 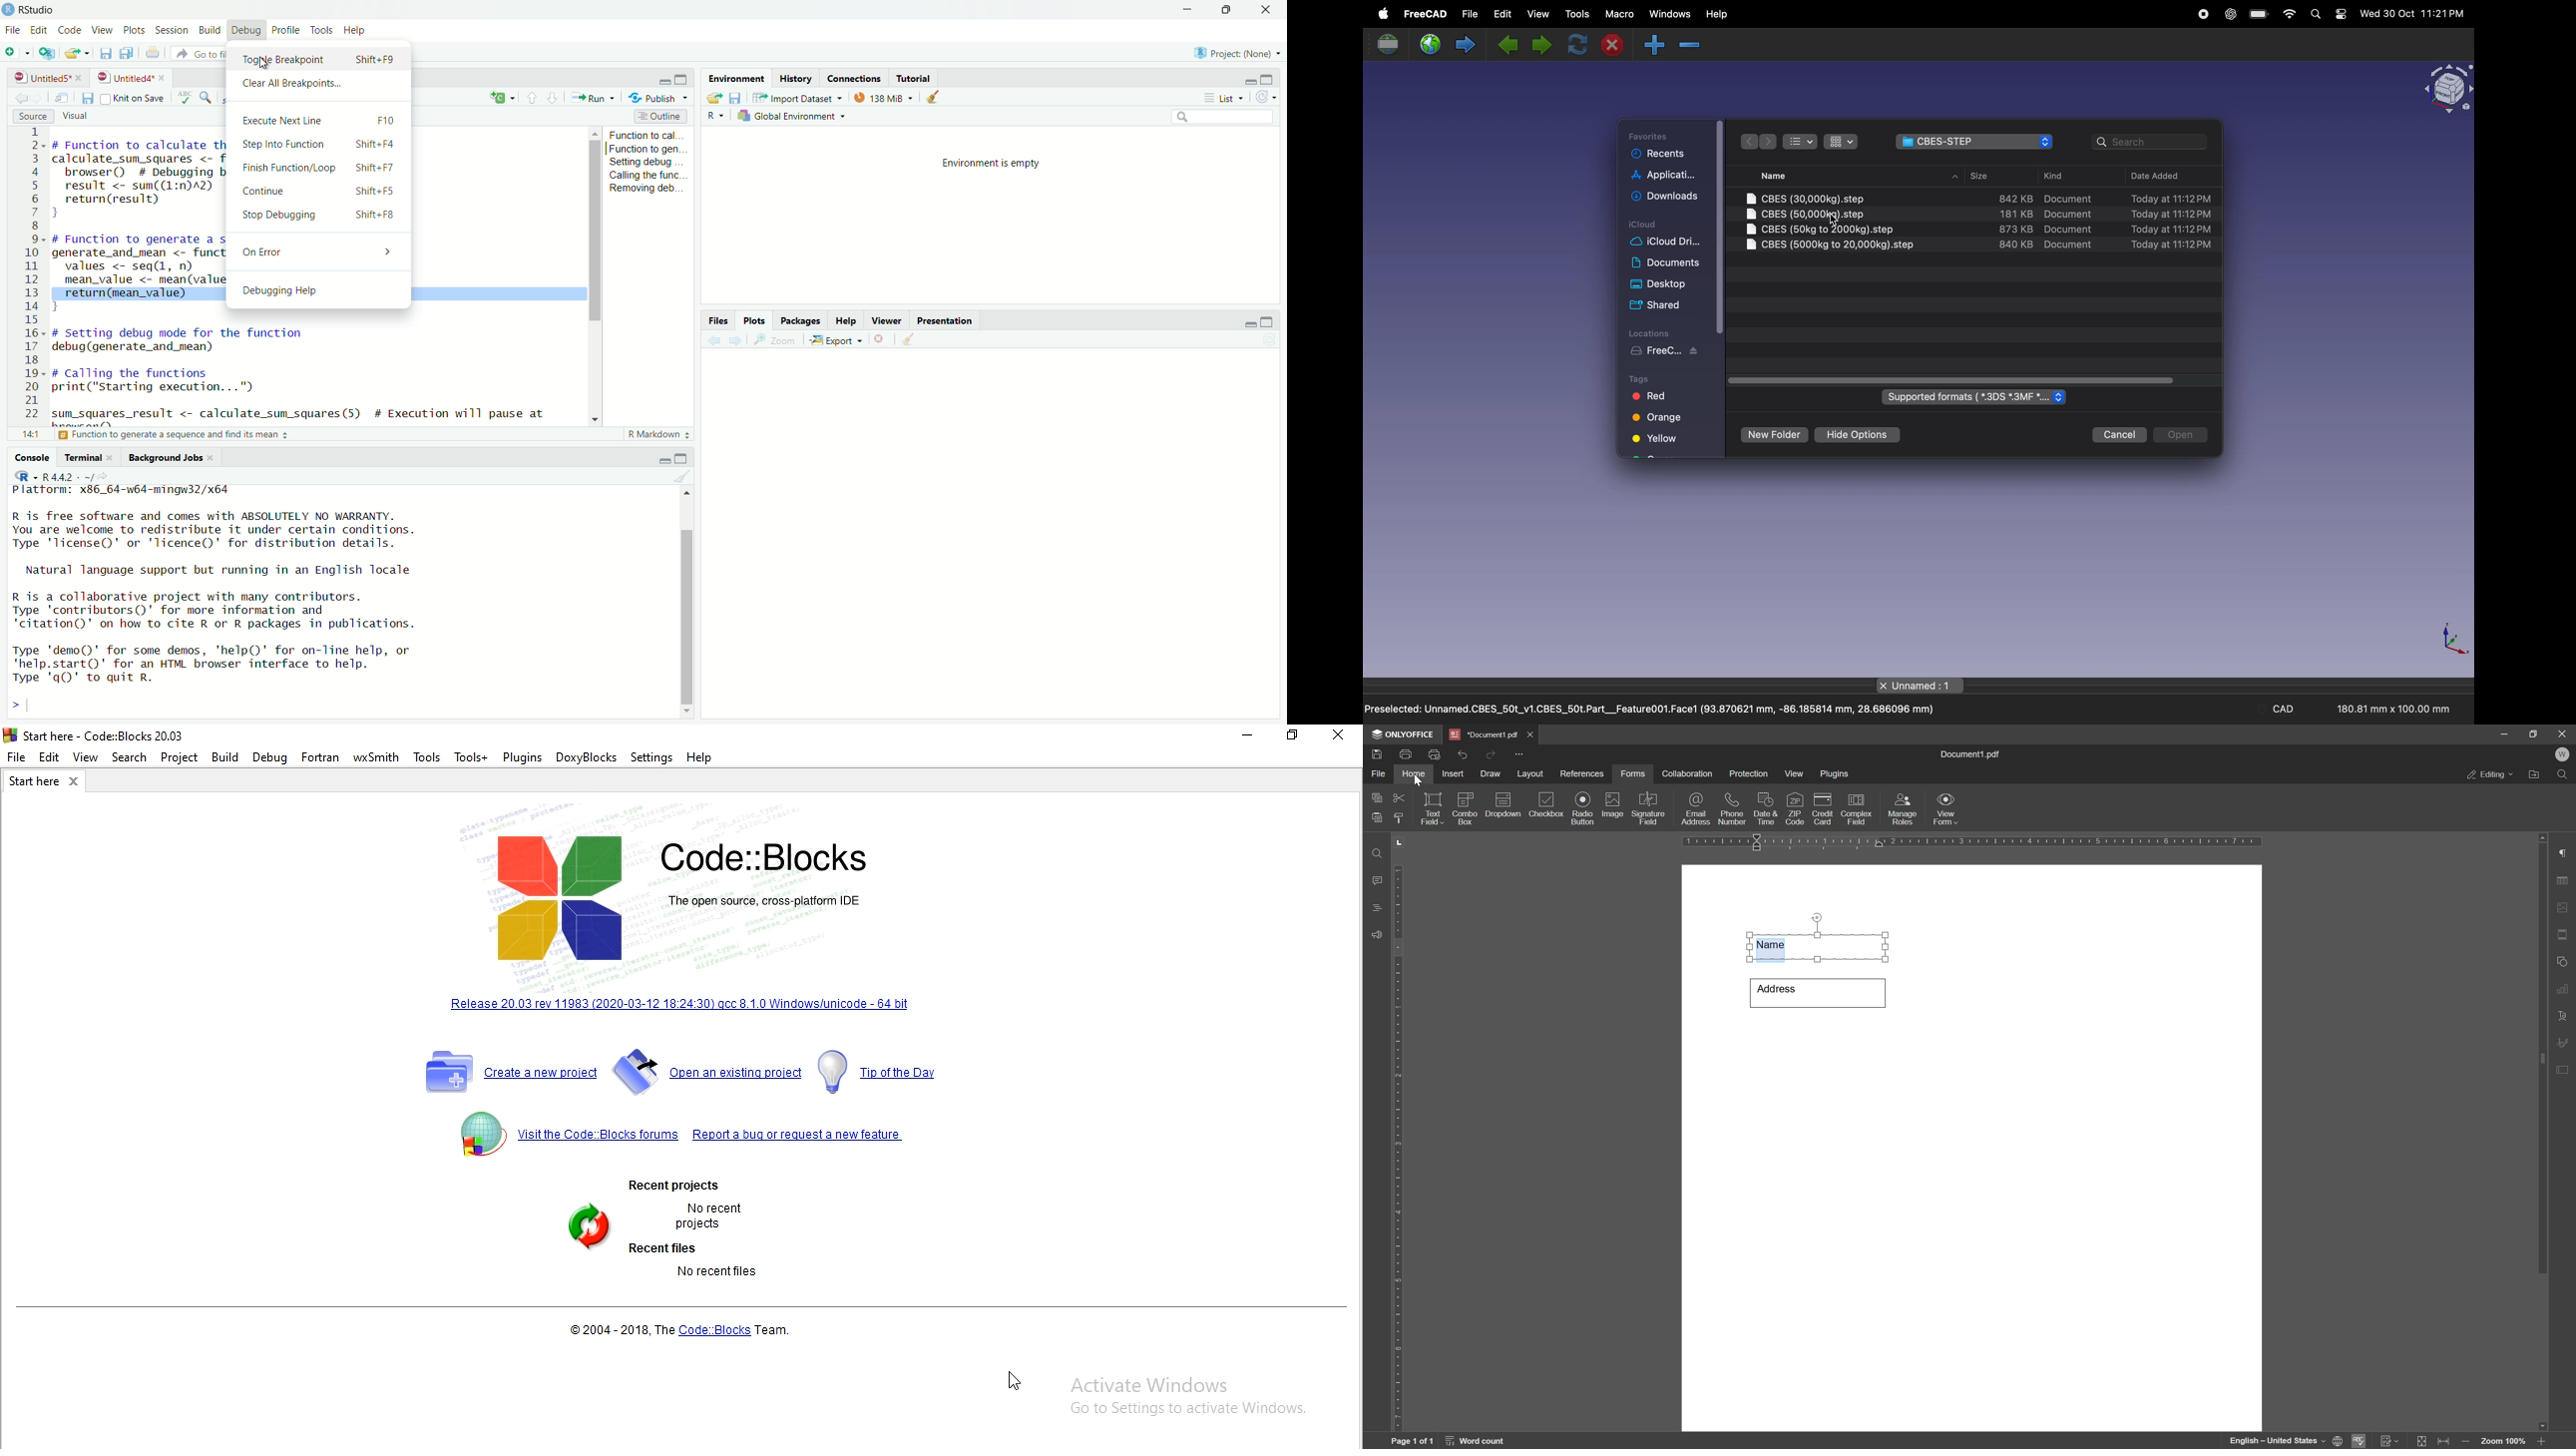 What do you see at coordinates (1581, 774) in the screenshot?
I see `references` at bounding box center [1581, 774].